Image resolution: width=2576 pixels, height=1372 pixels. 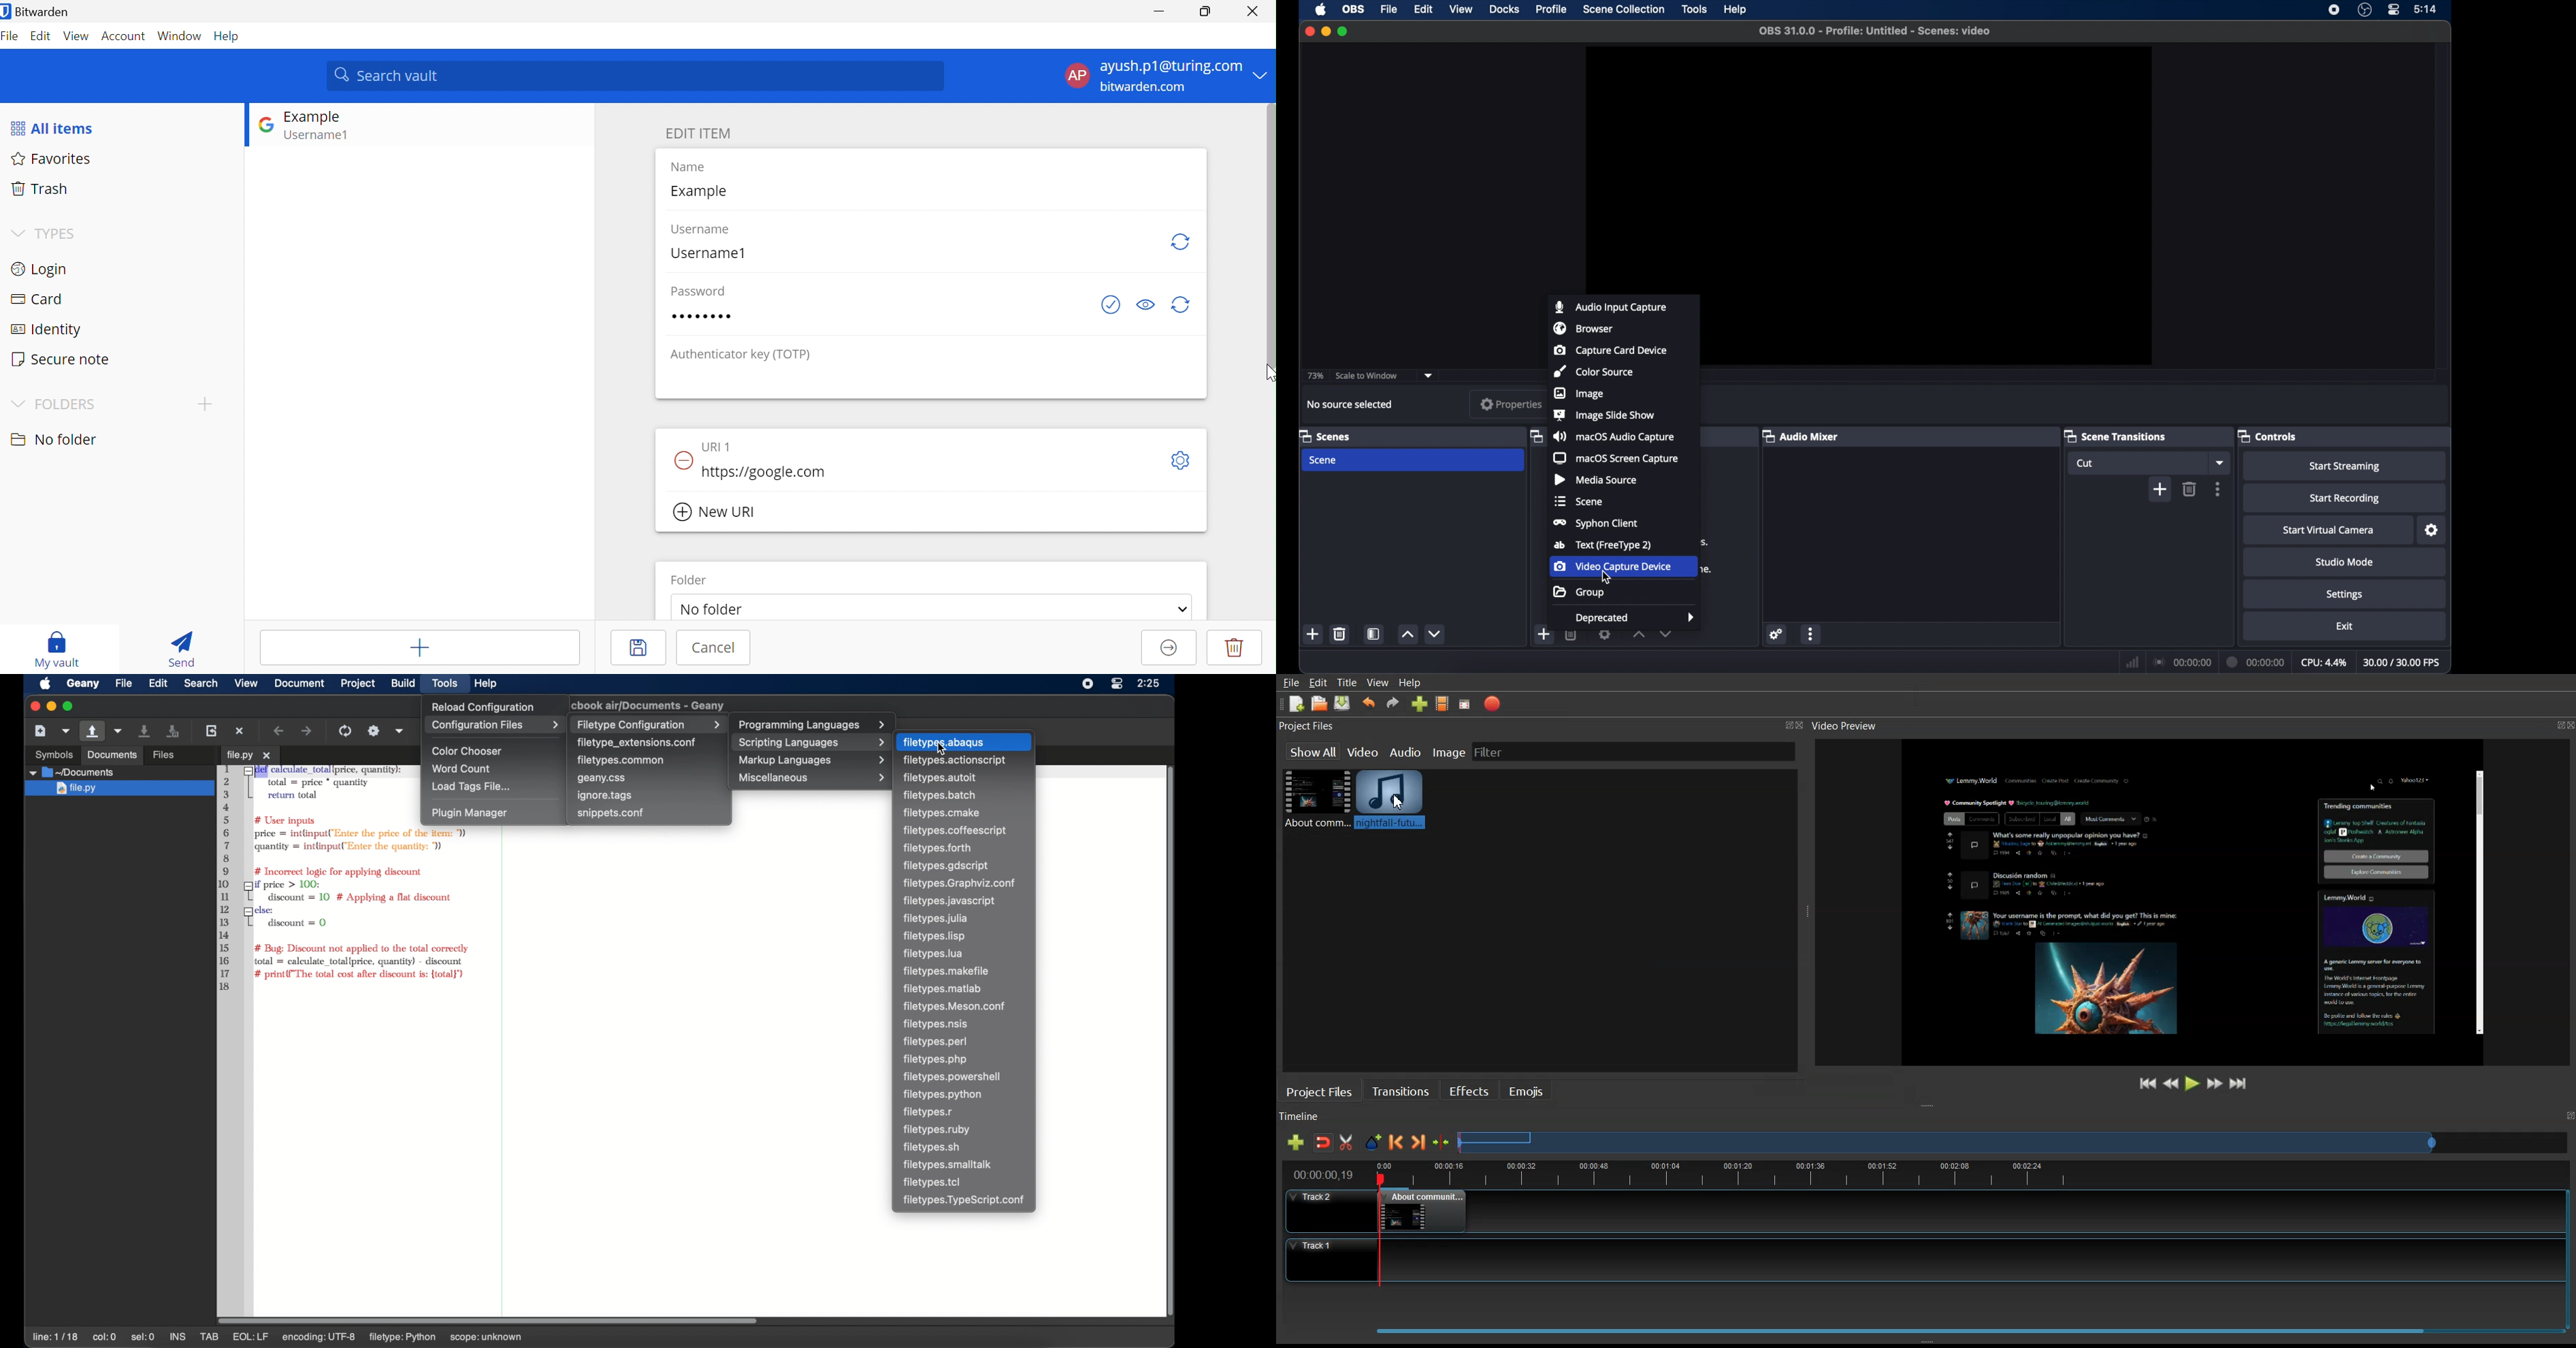 What do you see at coordinates (2182, 663) in the screenshot?
I see `connection` at bounding box center [2182, 663].